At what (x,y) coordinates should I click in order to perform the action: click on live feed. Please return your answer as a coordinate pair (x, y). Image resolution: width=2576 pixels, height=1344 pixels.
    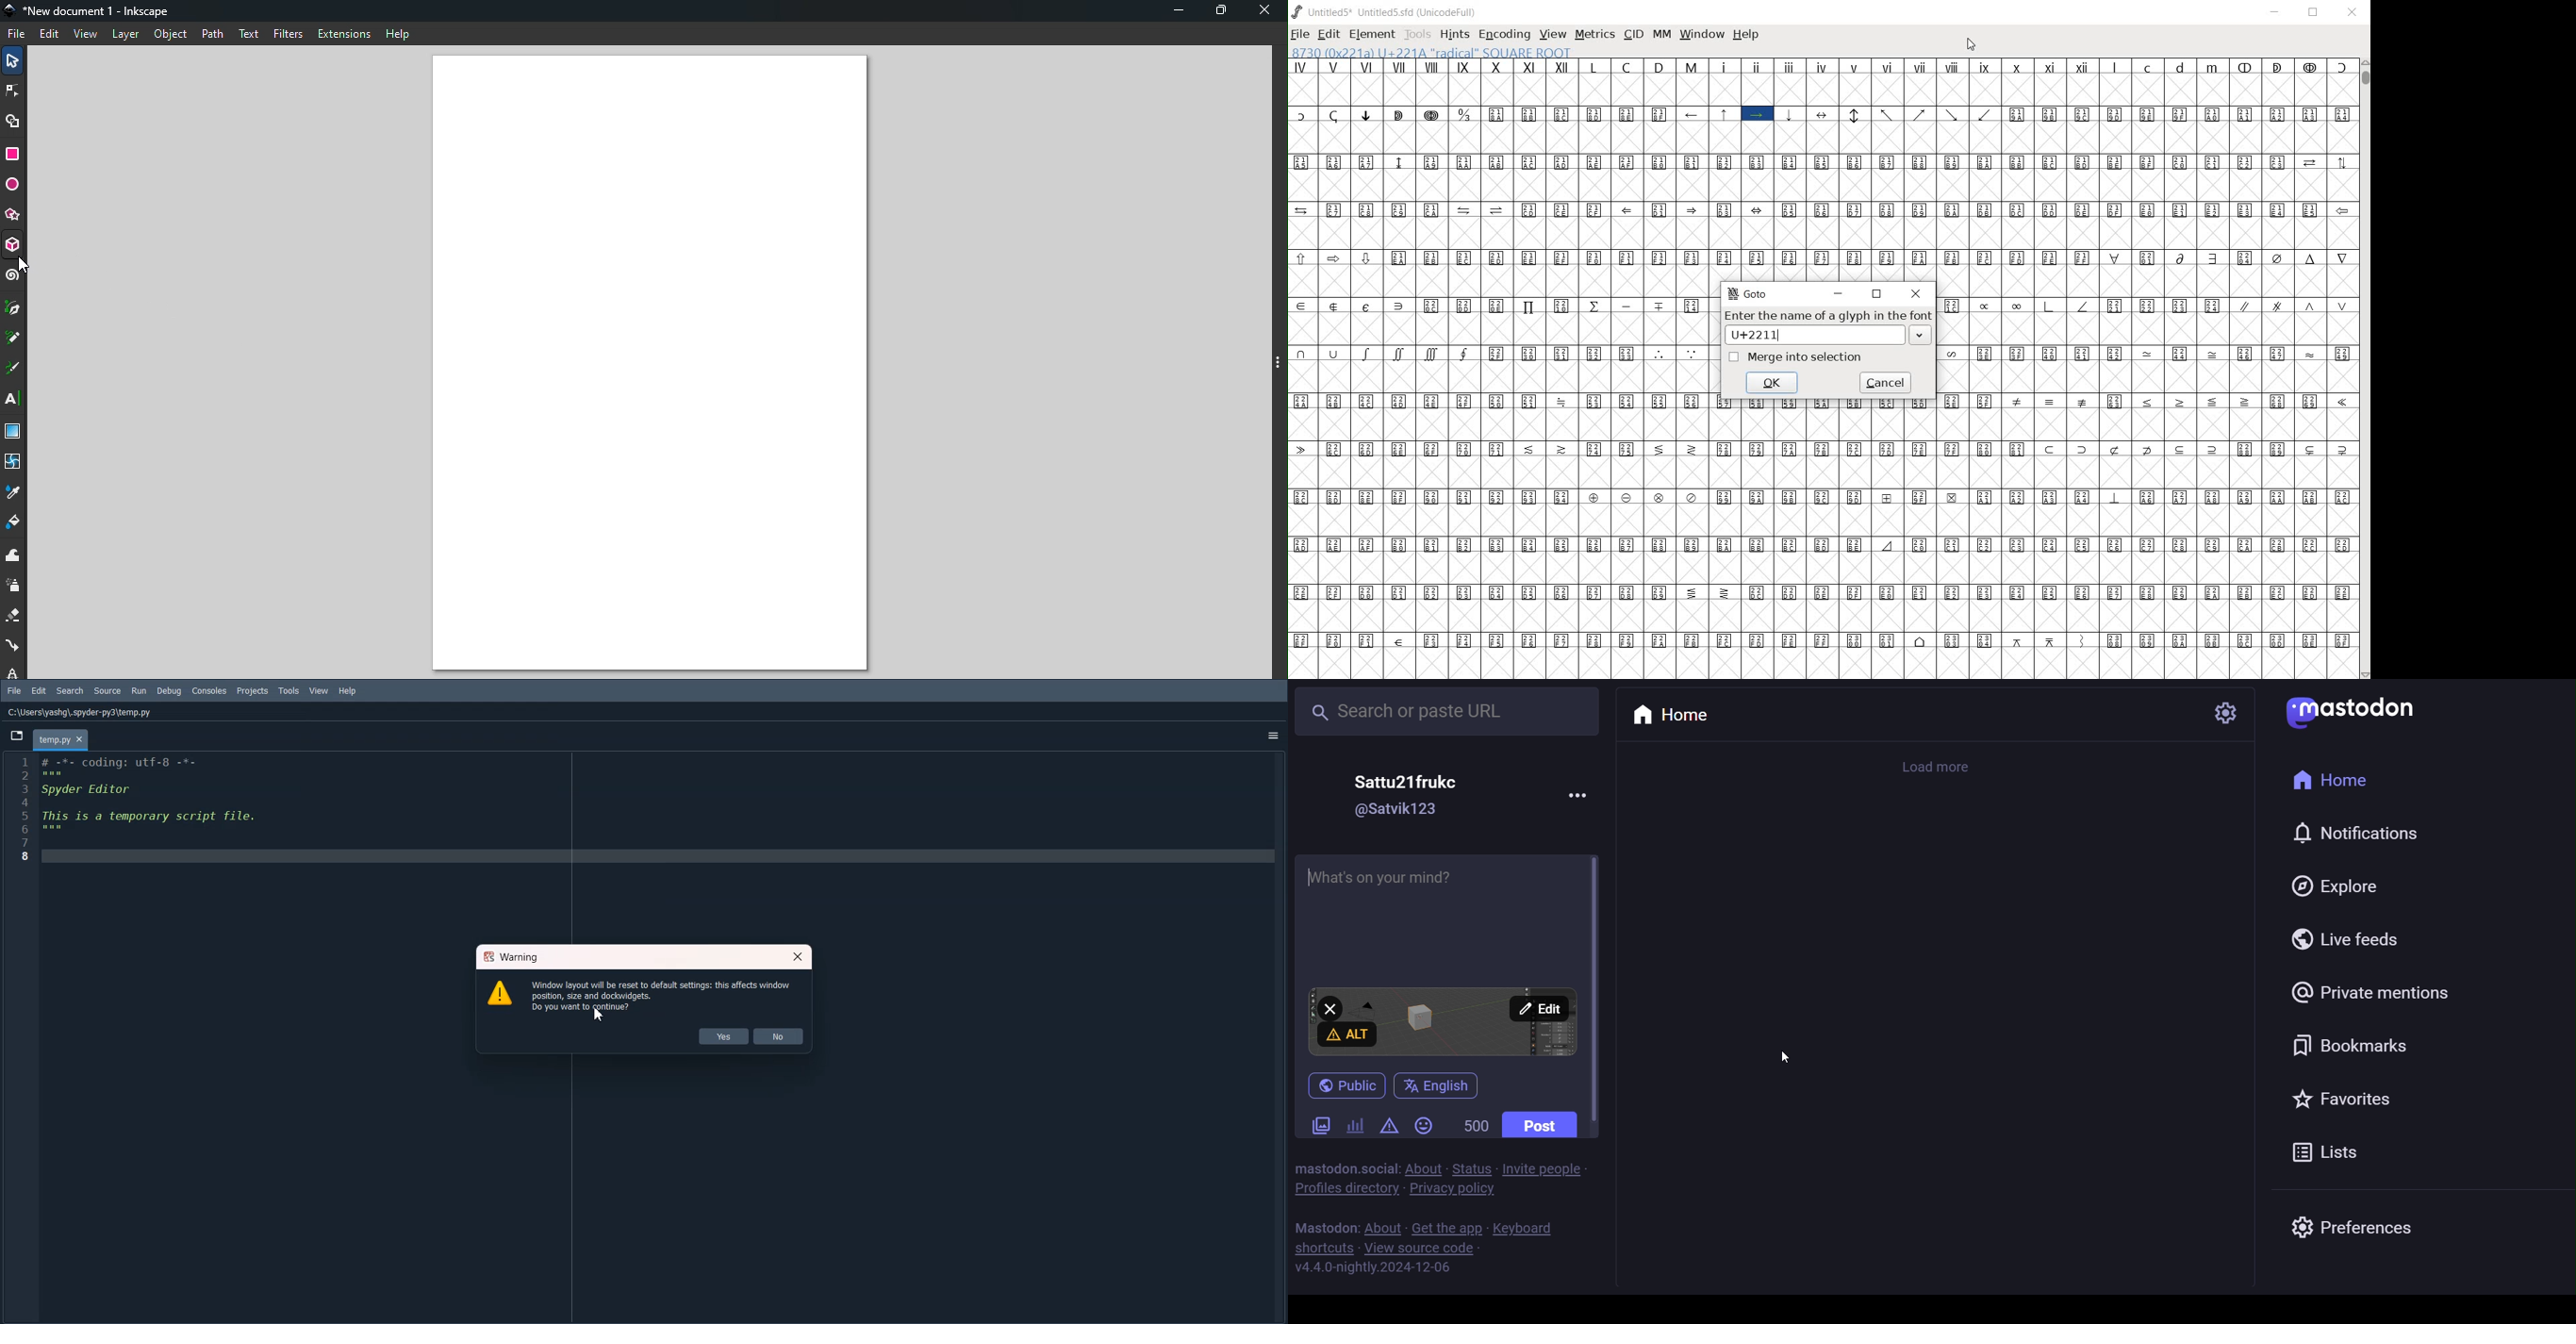
    Looking at the image, I should click on (2342, 941).